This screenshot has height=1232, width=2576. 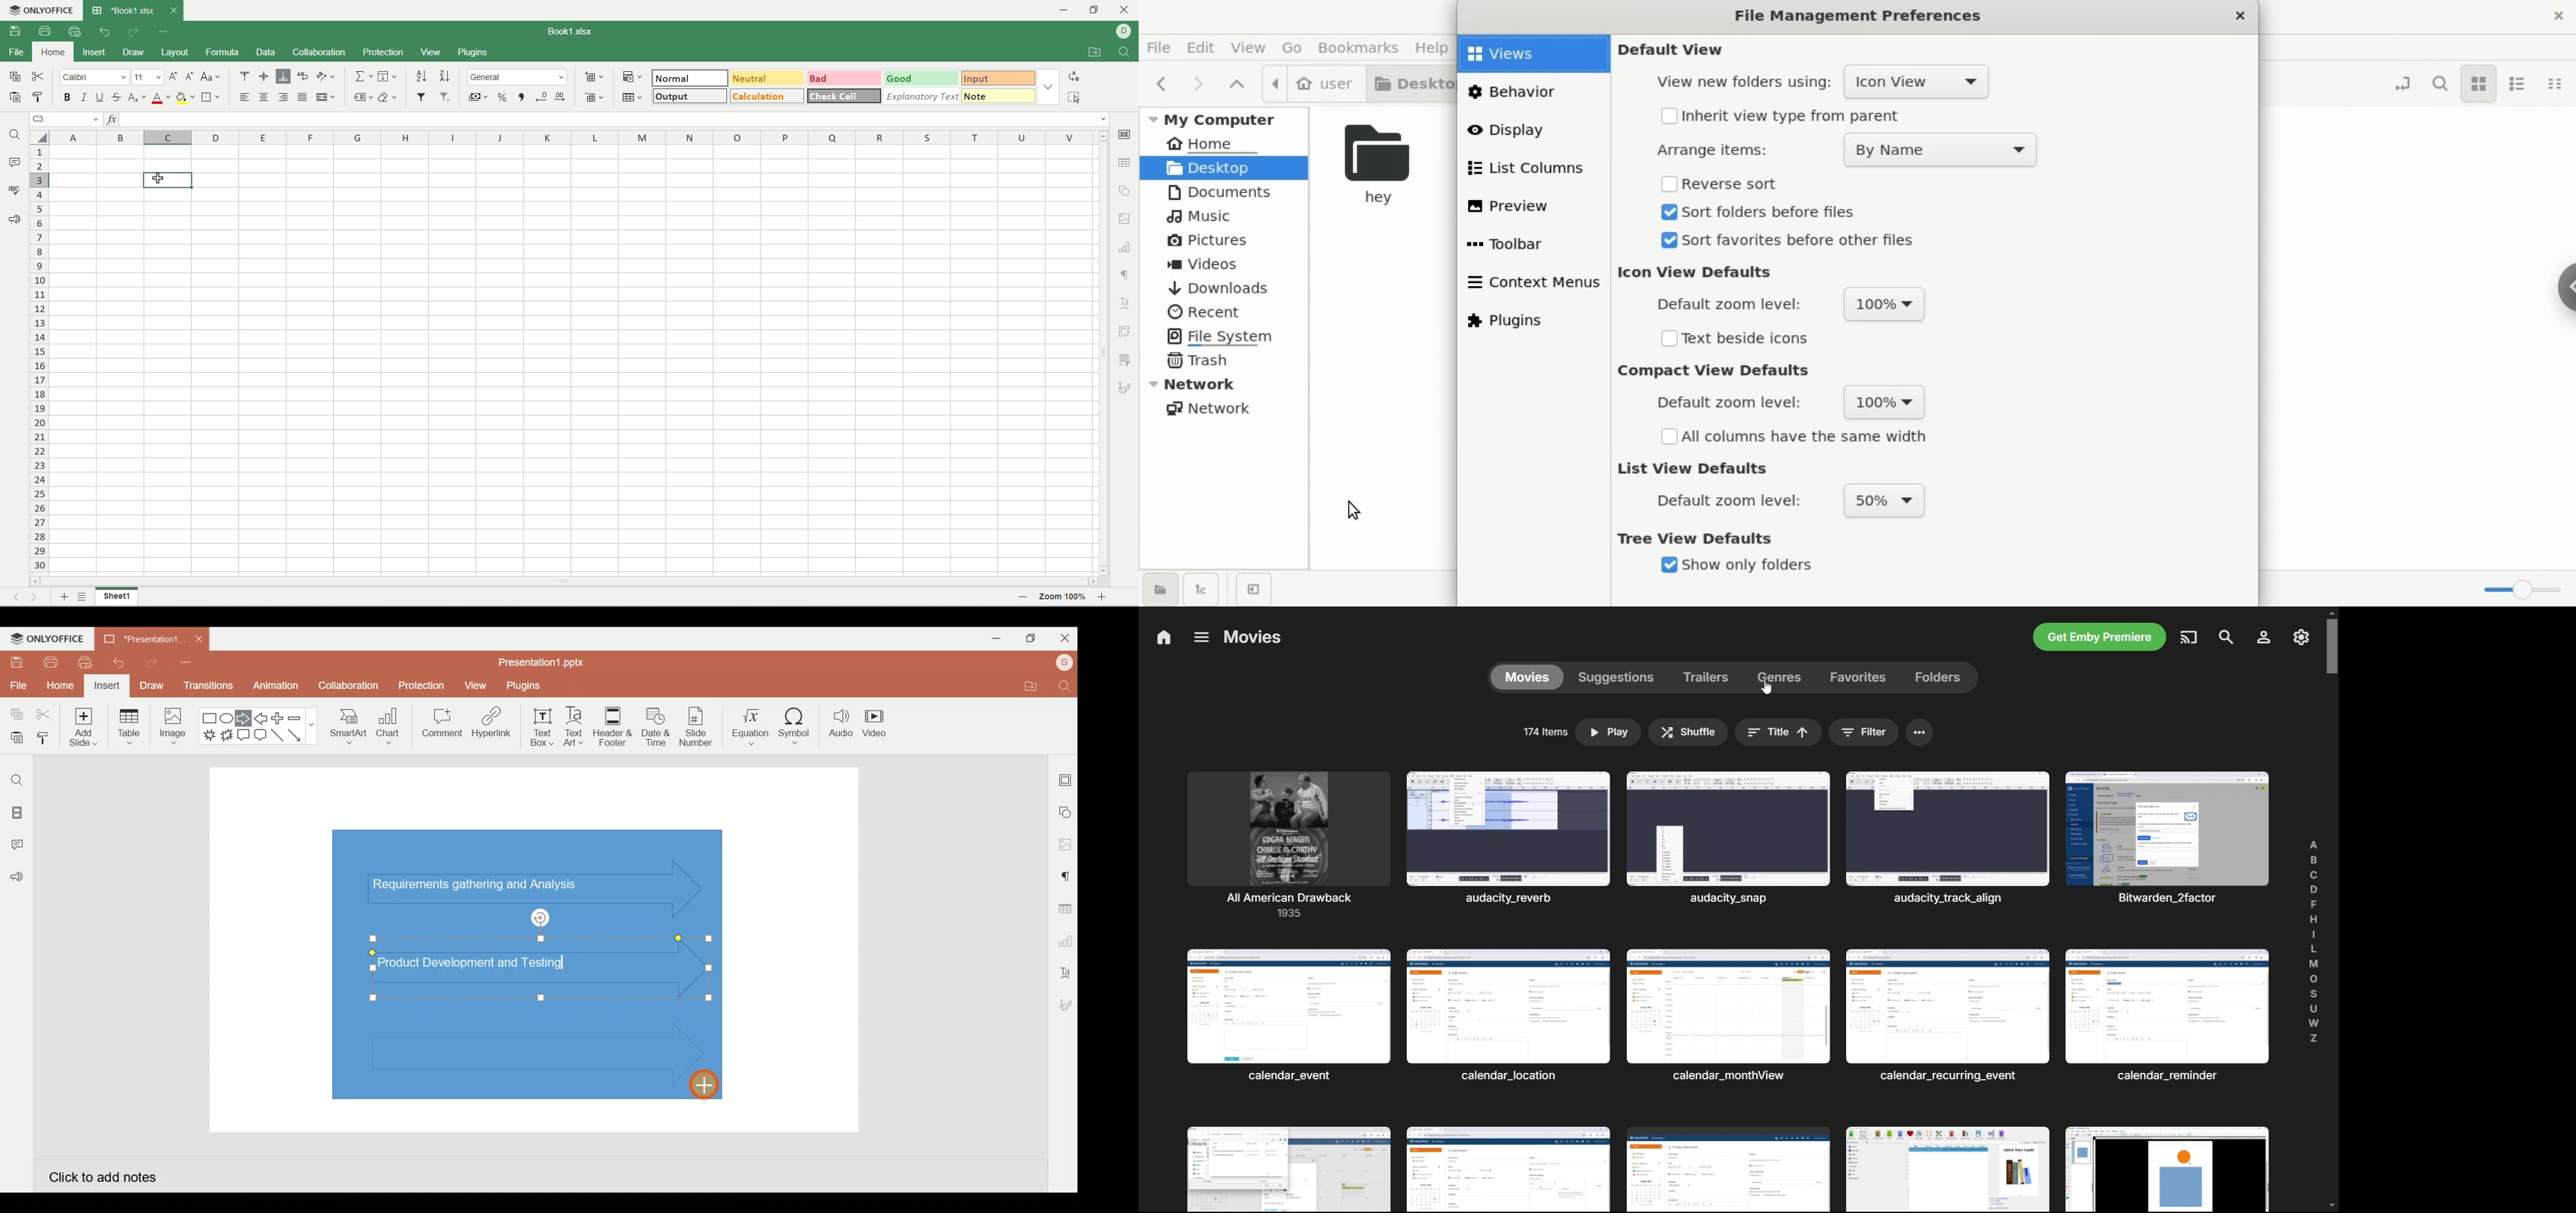 What do you see at coordinates (1127, 359) in the screenshot?
I see `slicer settings` at bounding box center [1127, 359].